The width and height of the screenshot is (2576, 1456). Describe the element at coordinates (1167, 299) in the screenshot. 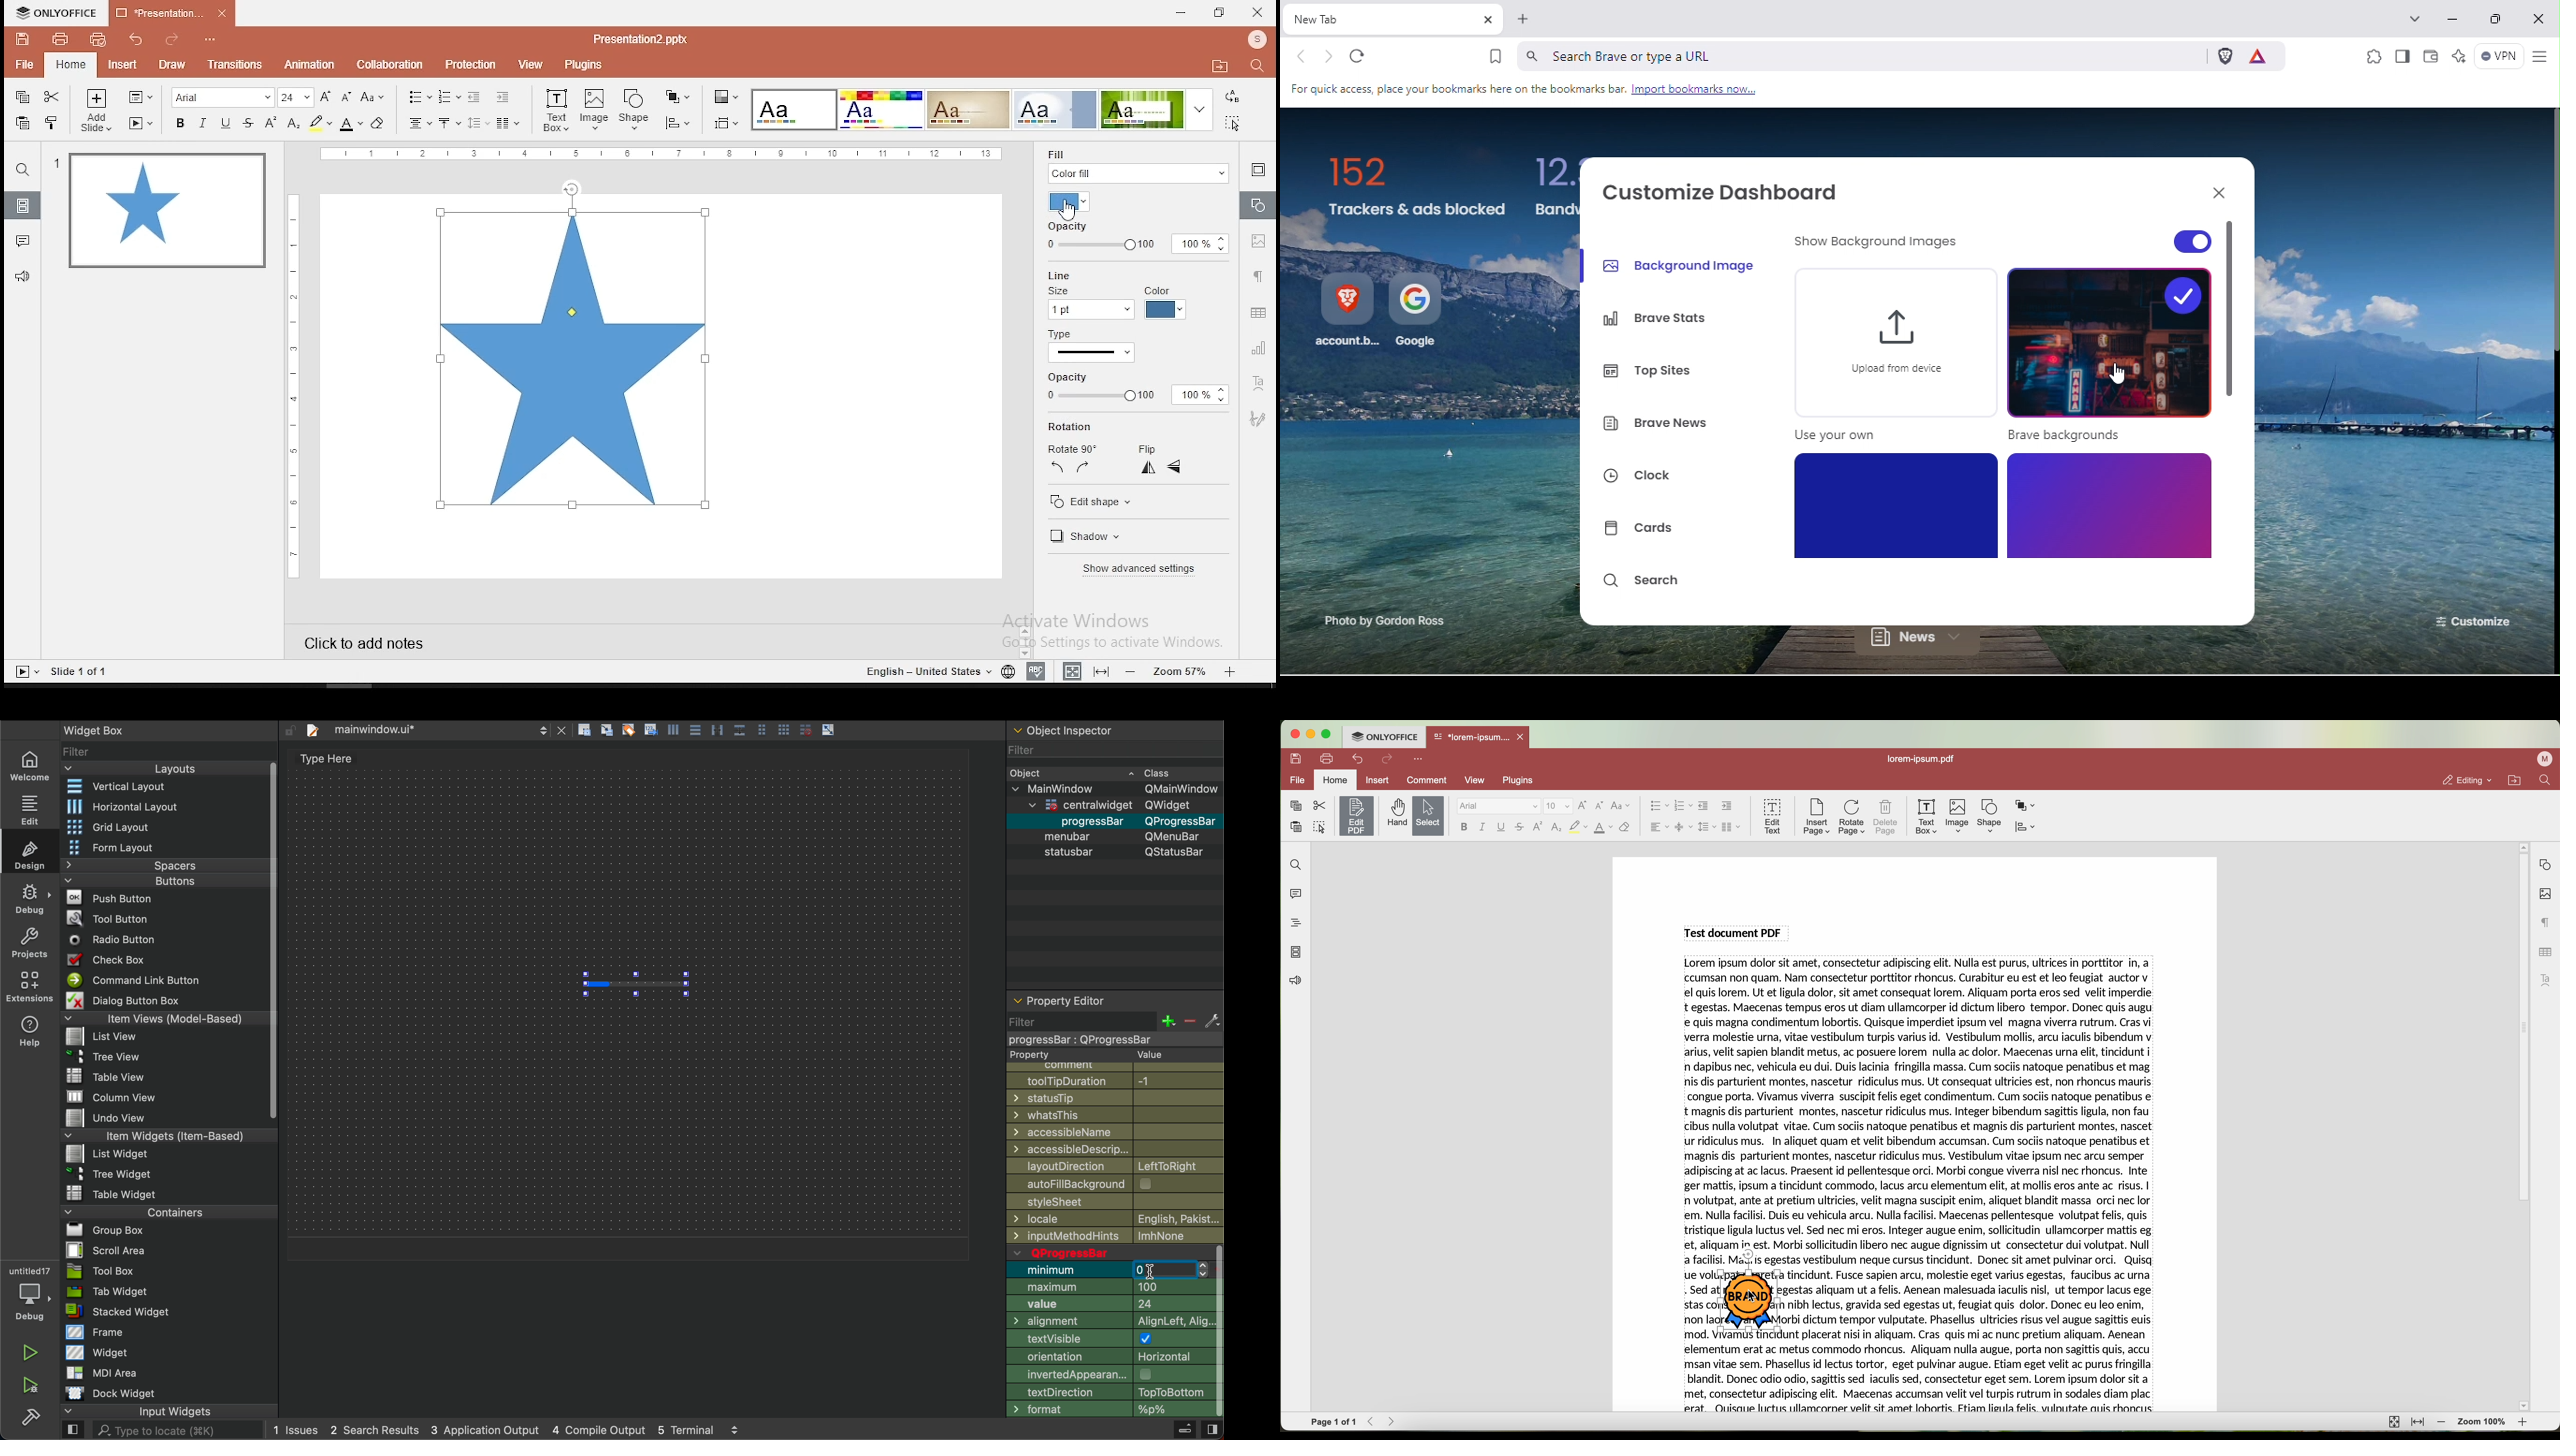

I see `line color` at that location.